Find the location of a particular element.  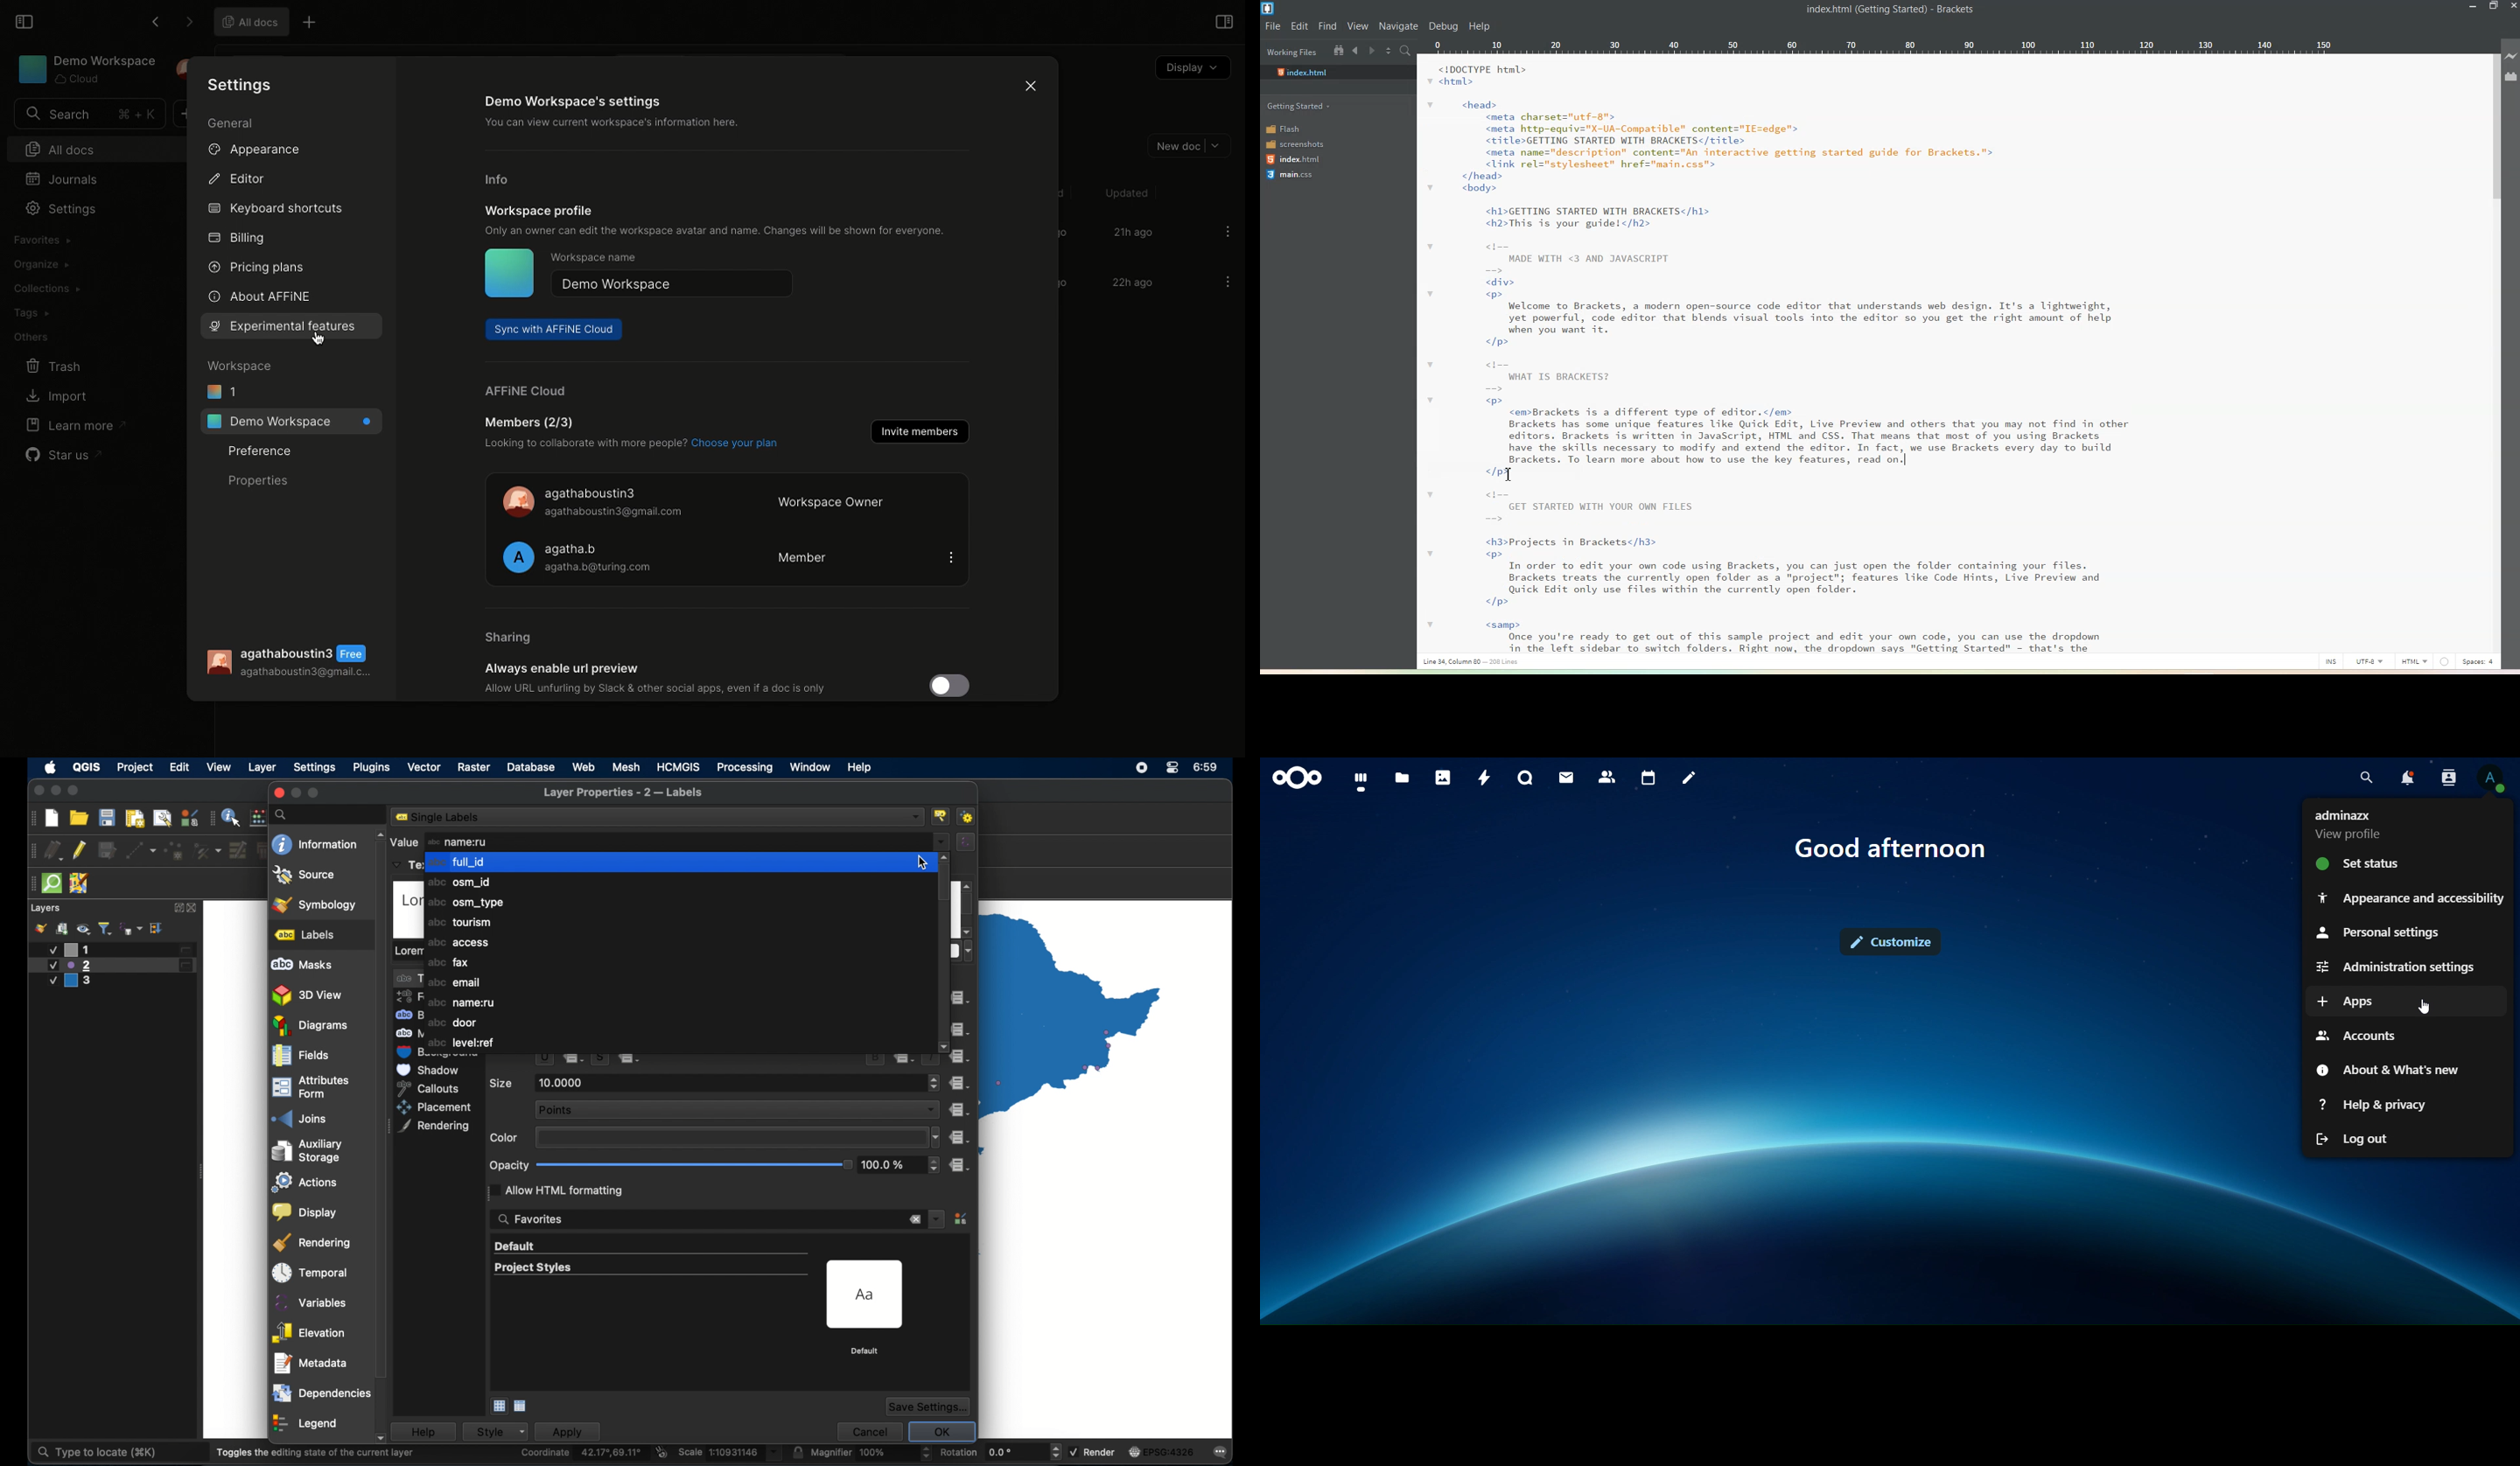

shadow is located at coordinates (430, 1070).